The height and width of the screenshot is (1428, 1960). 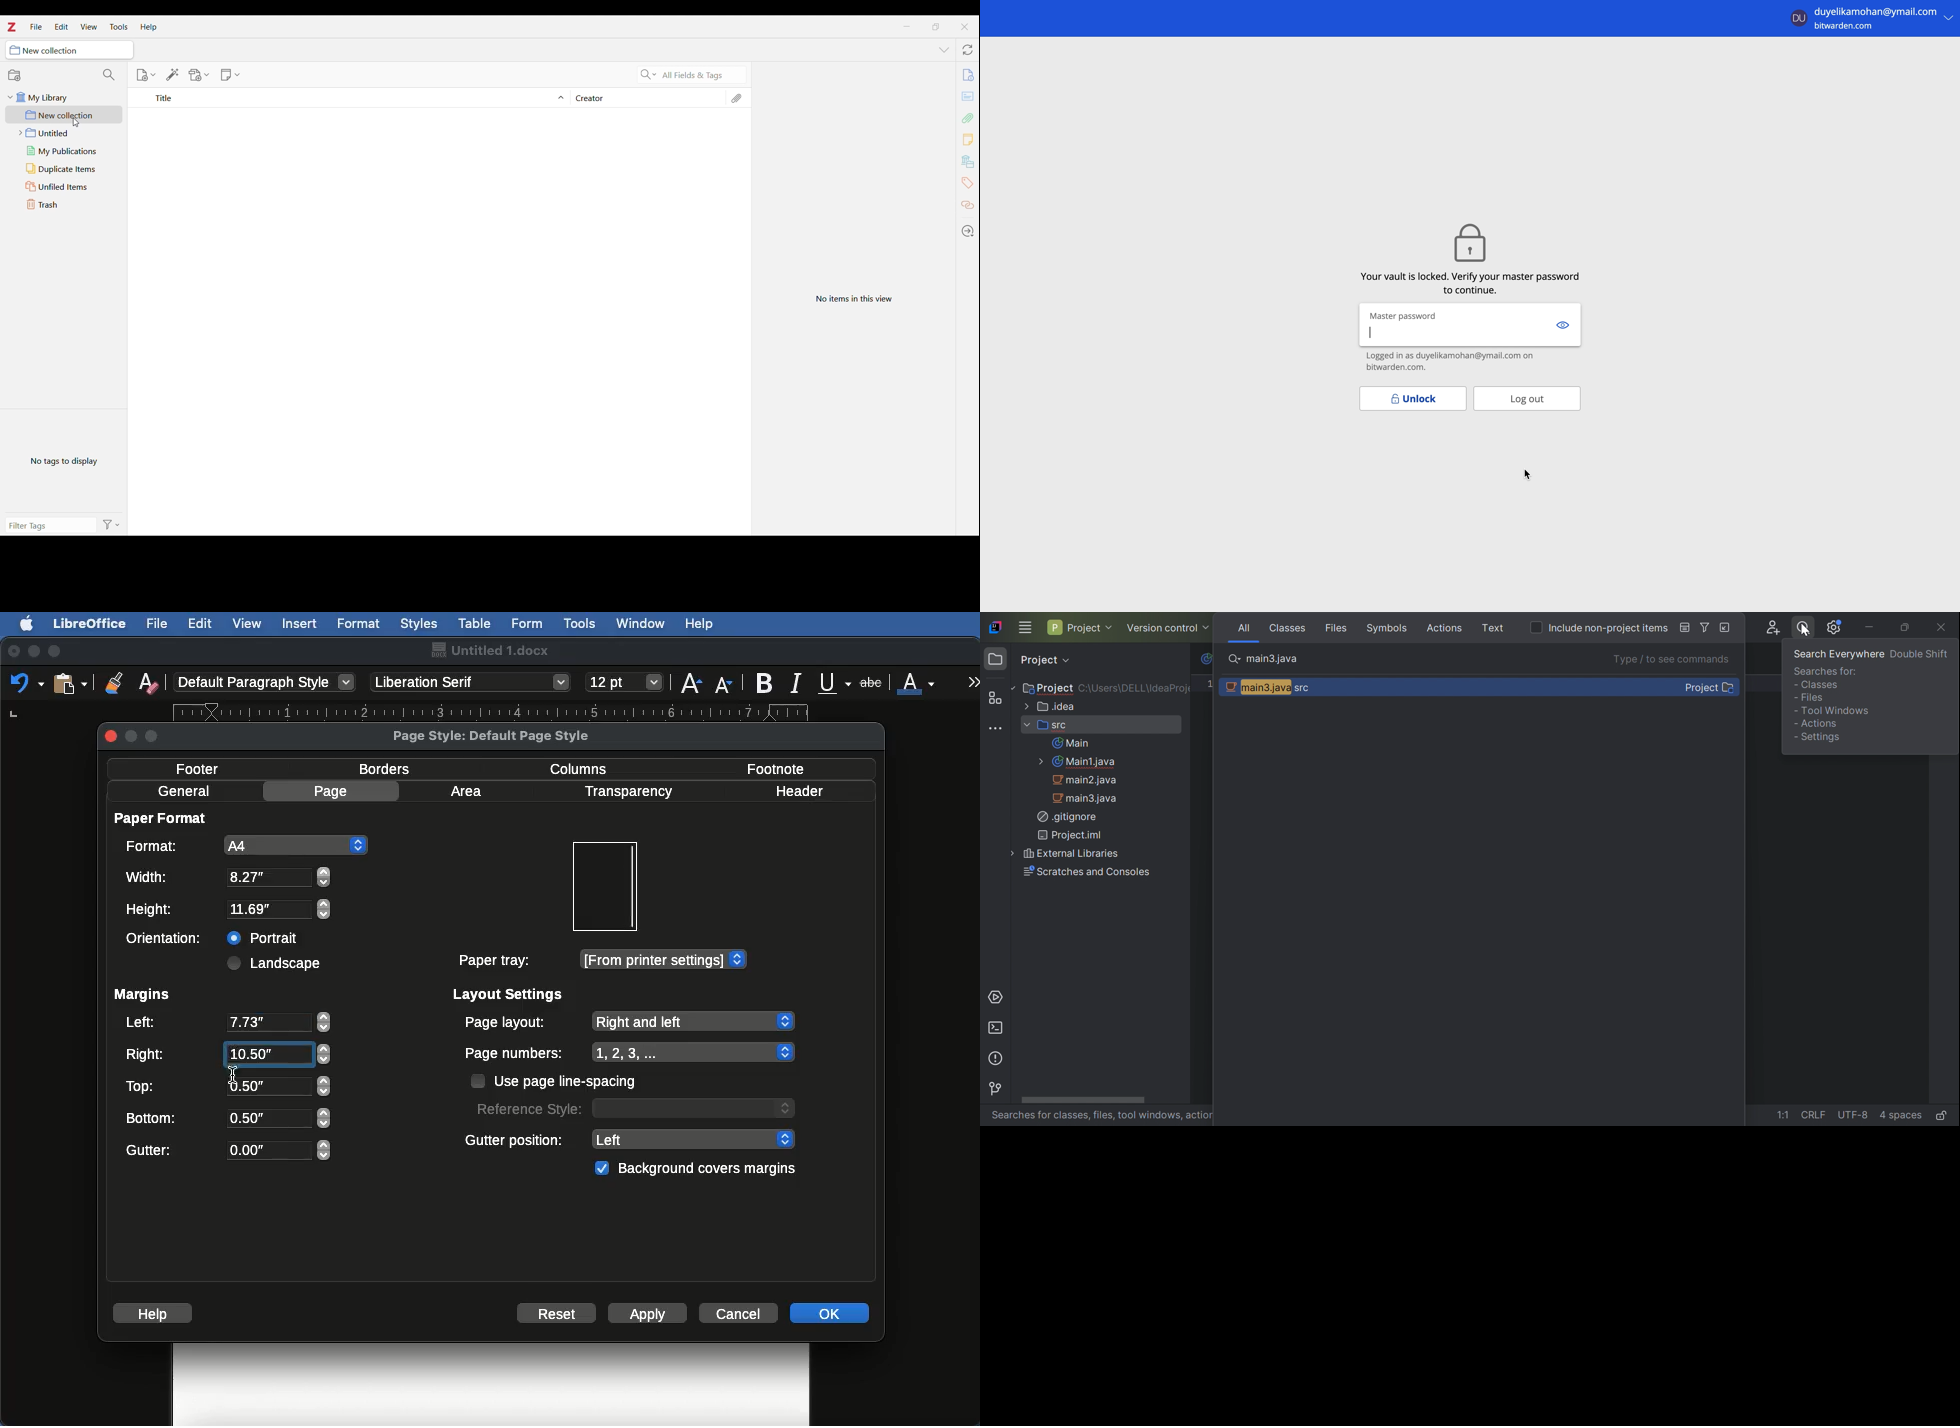 I want to click on File, so click(x=159, y=623).